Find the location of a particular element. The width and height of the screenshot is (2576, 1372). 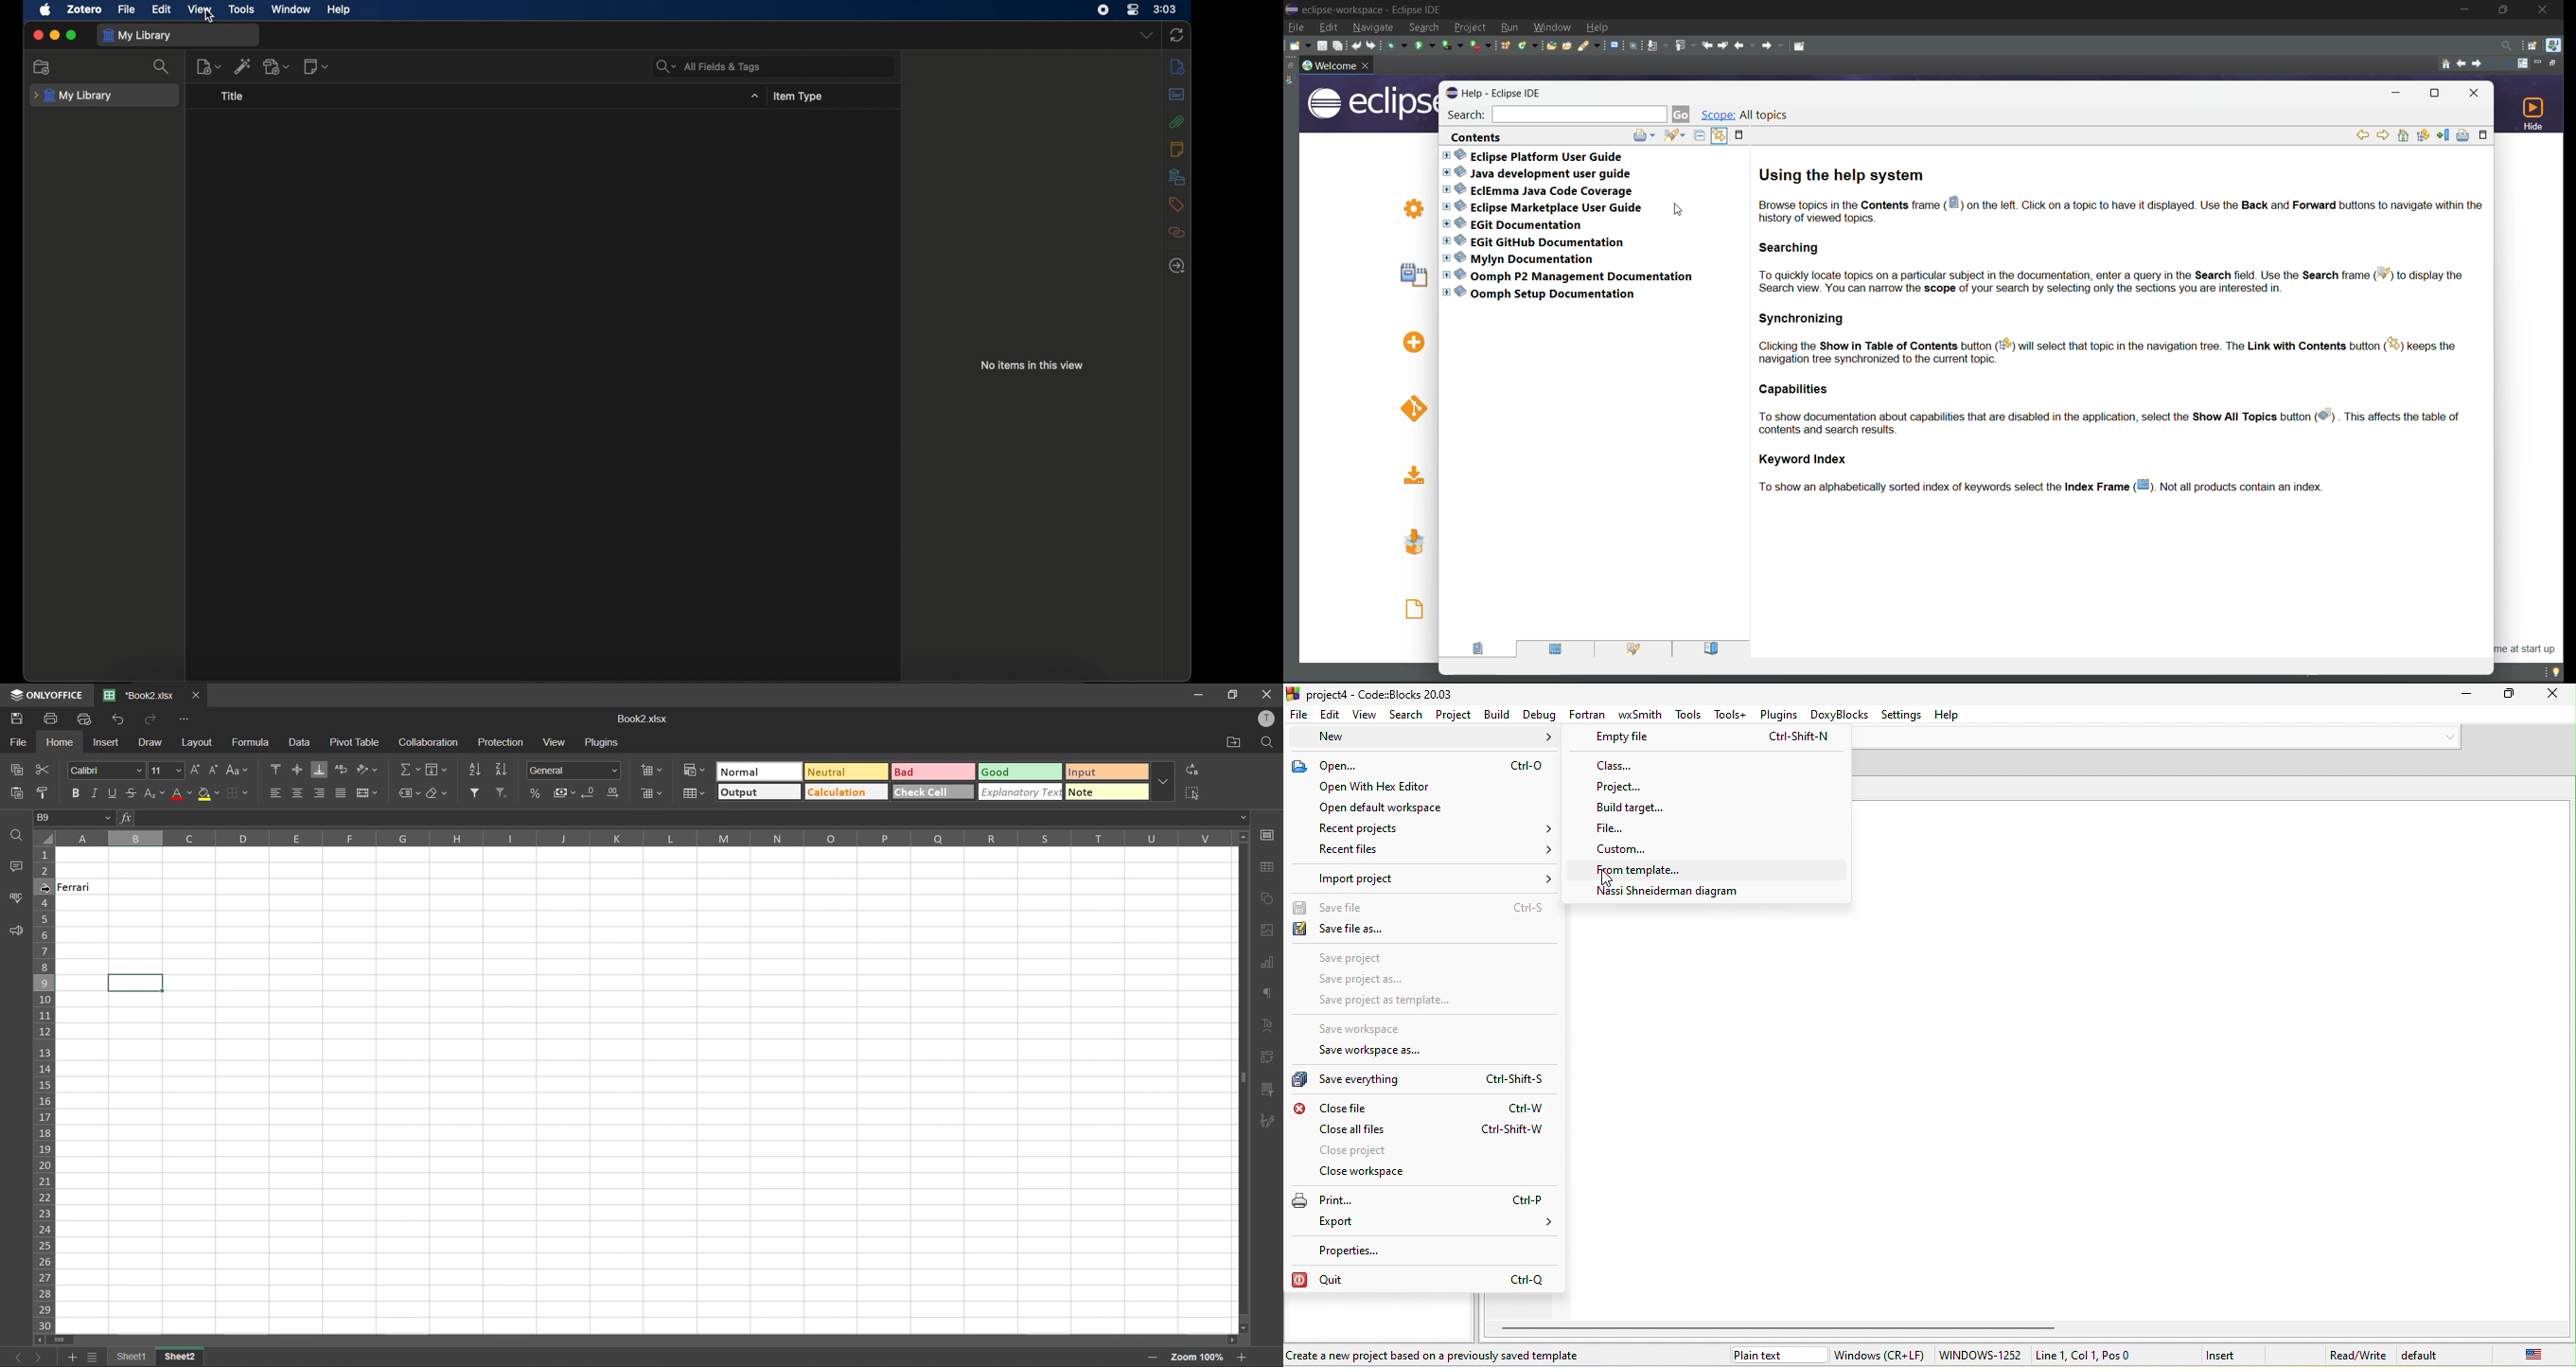

borders is located at coordinates (236, 793).